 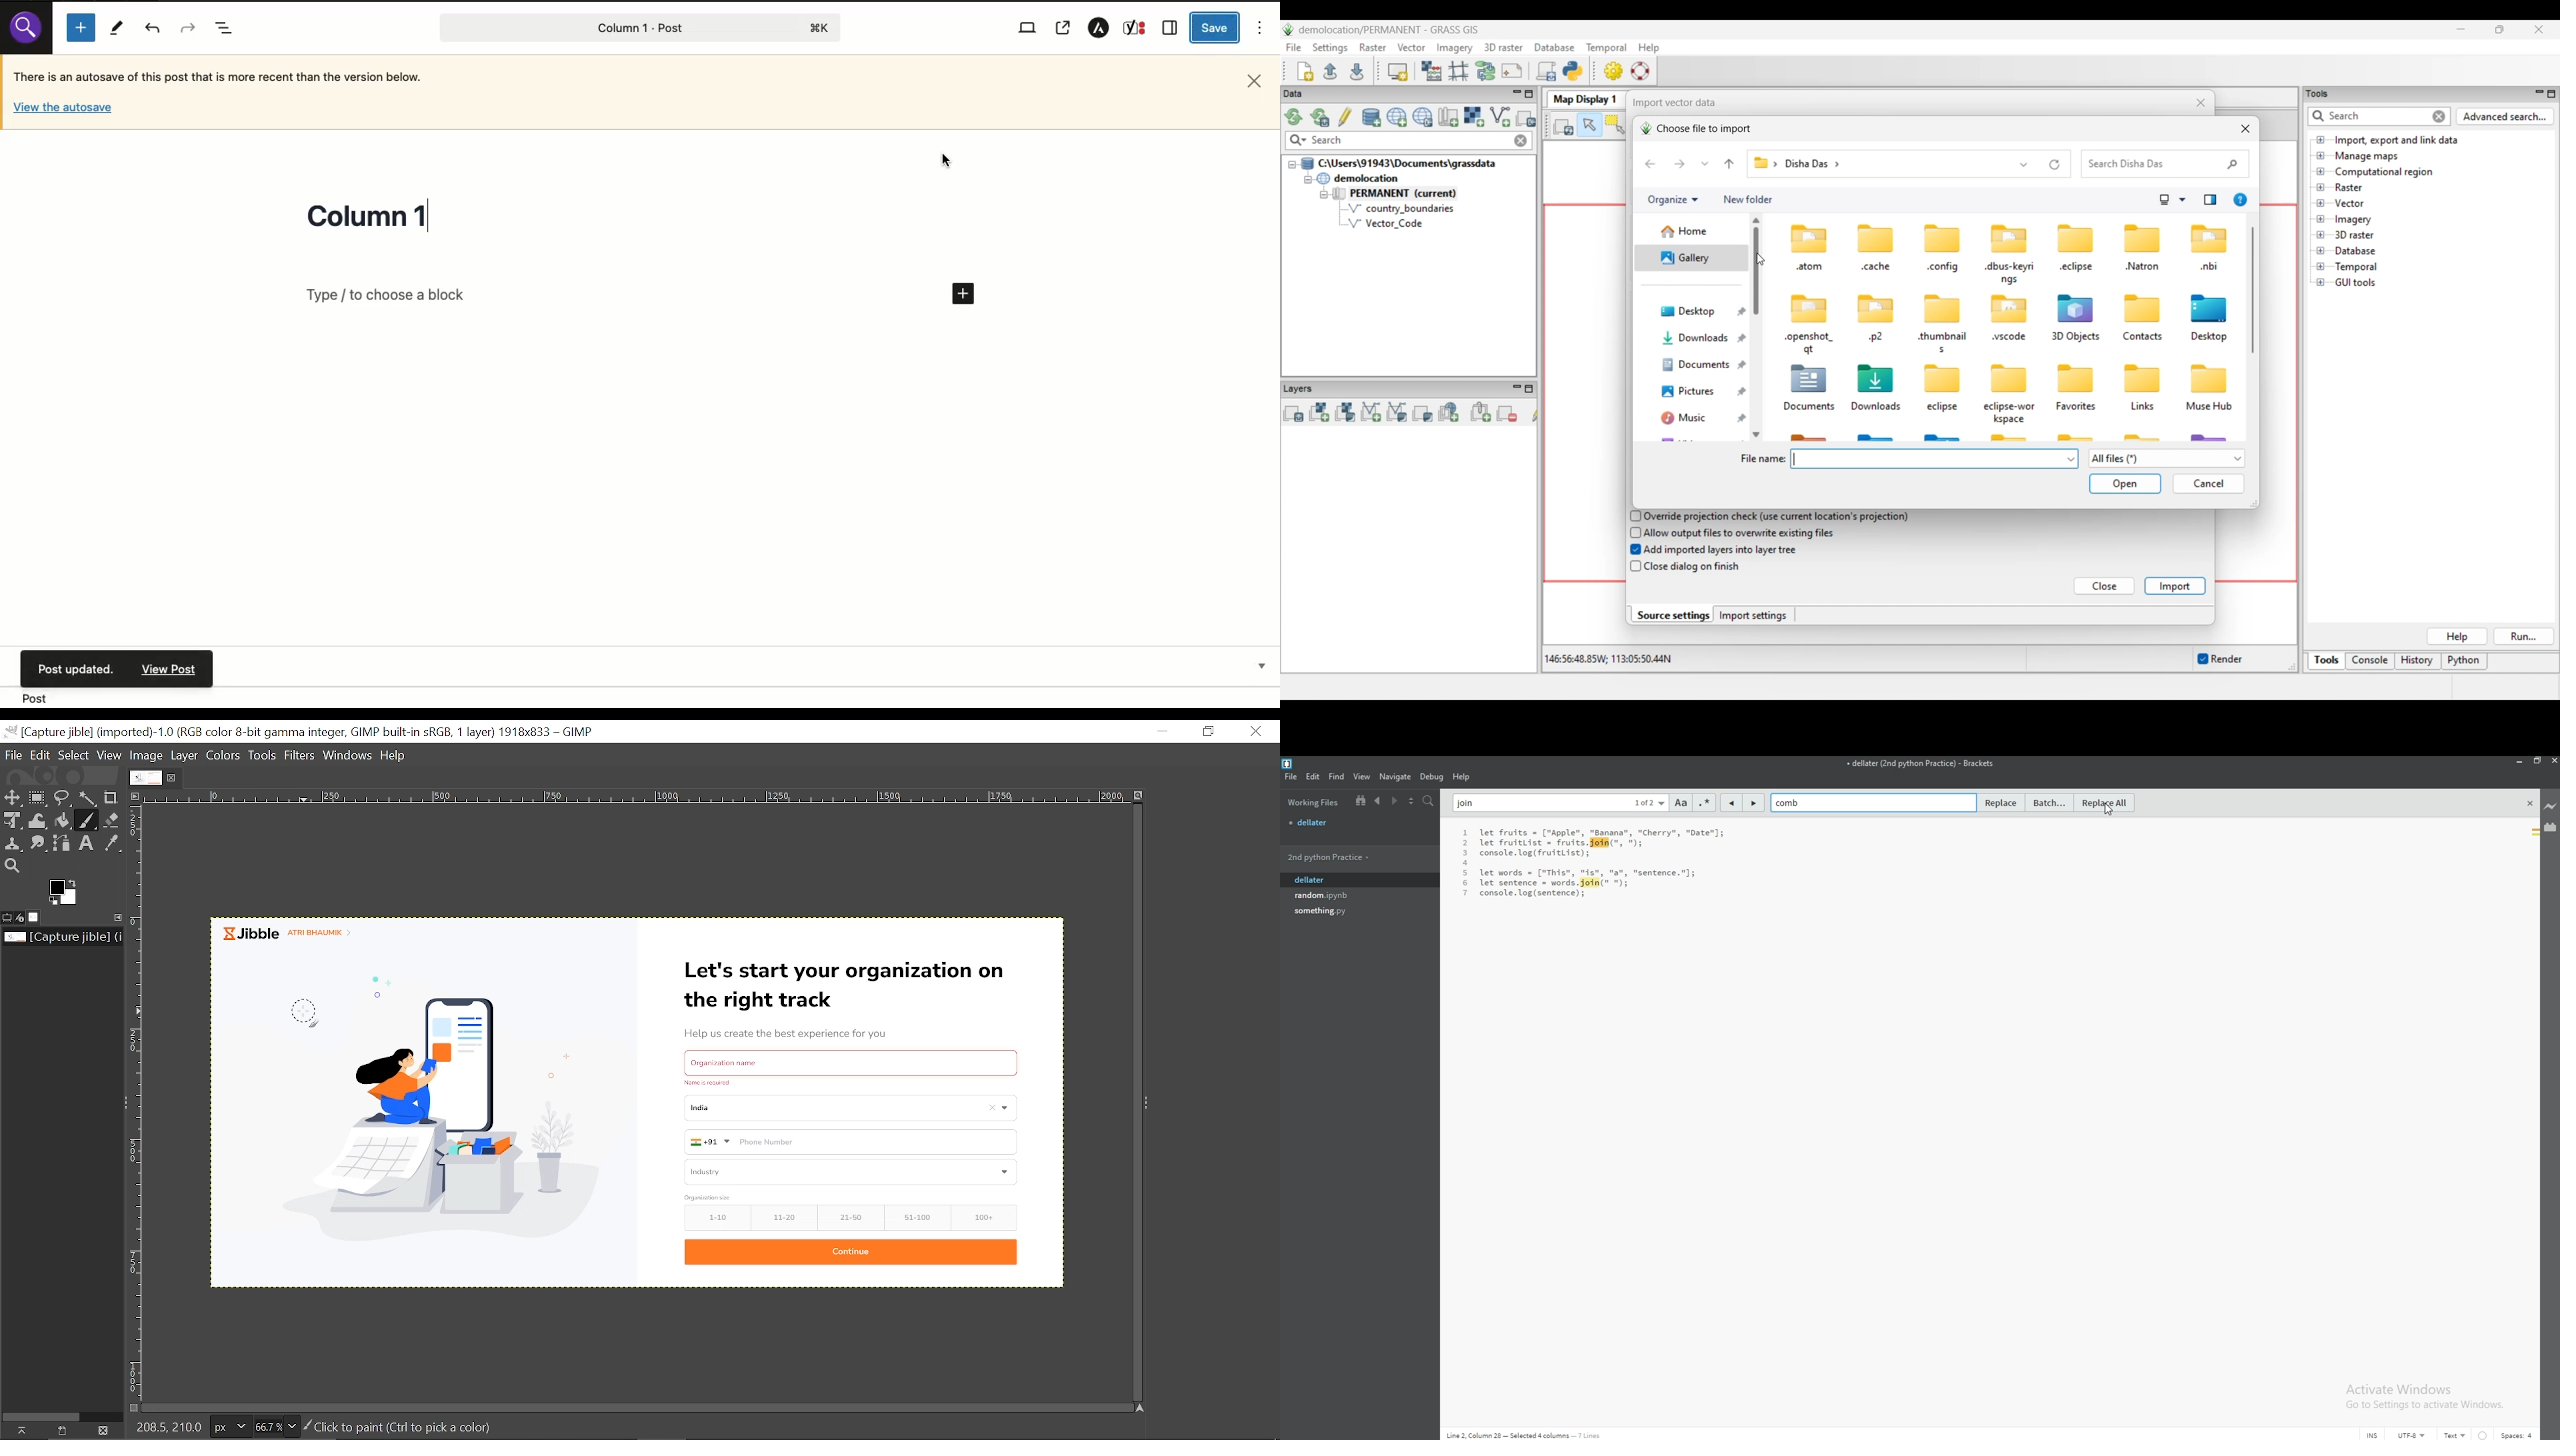 What do you see at coordinates (641, 28) in the screenshot?
I see `Post` at bounding box center [641, 28].